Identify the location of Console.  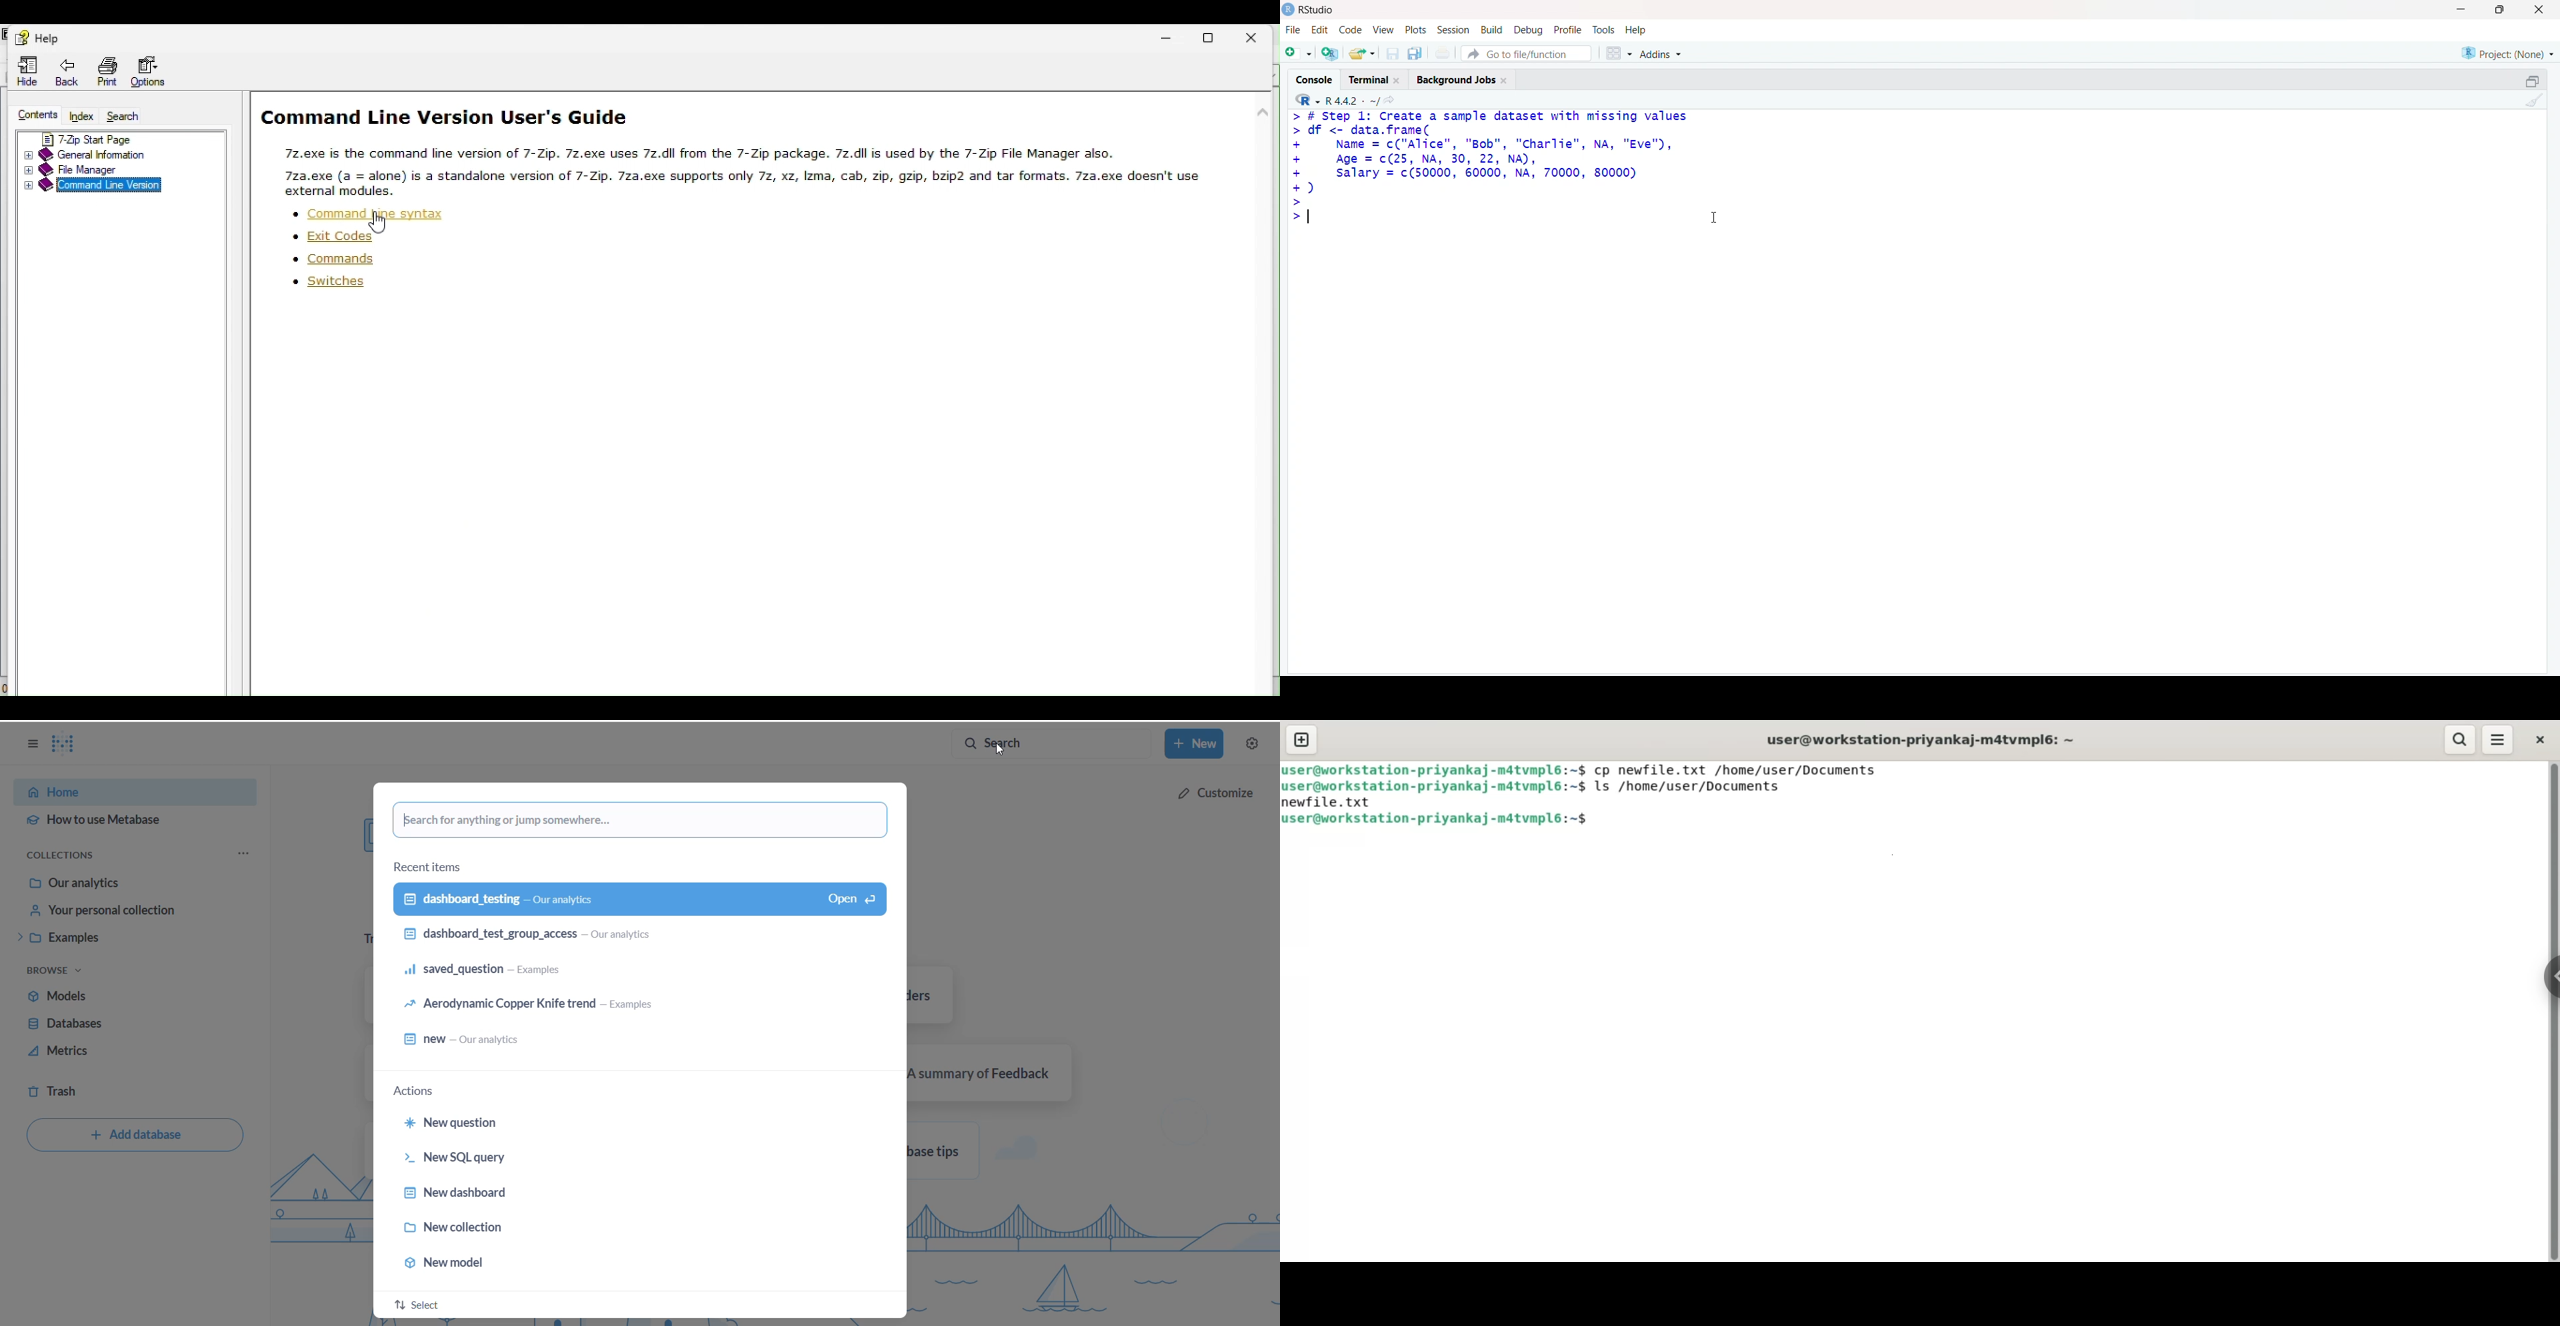
(1313, 78).